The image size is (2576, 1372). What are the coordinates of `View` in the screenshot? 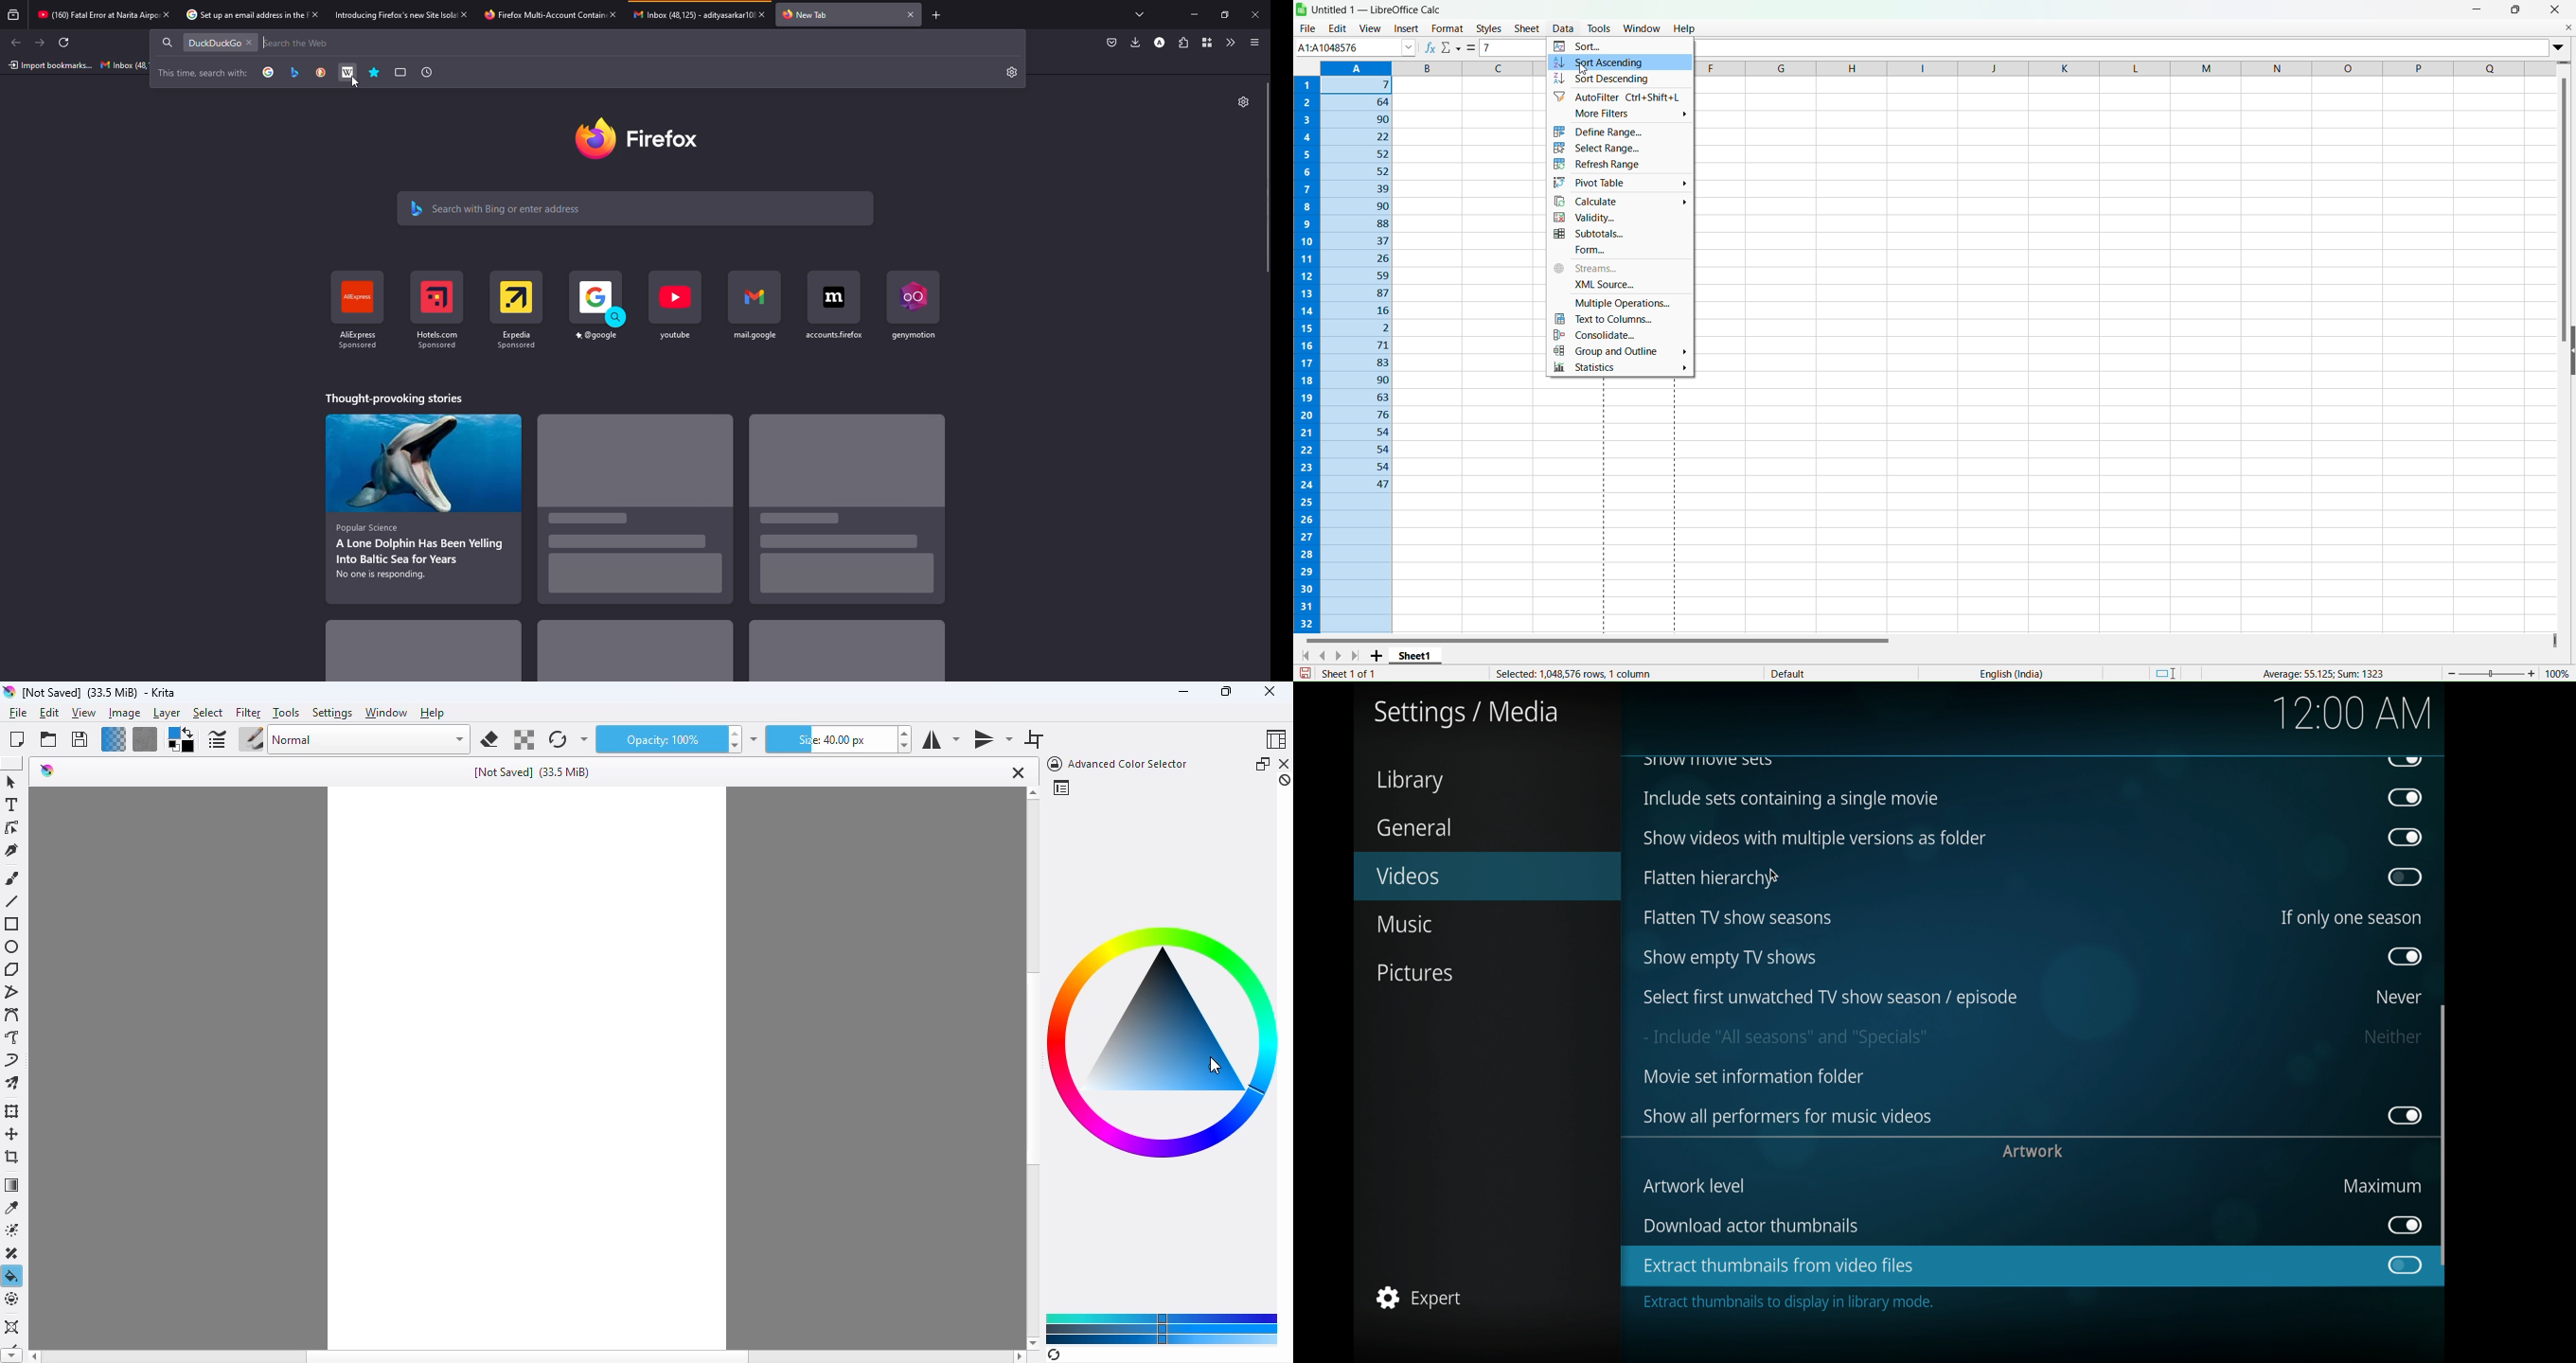 It's located at (1370, 27).